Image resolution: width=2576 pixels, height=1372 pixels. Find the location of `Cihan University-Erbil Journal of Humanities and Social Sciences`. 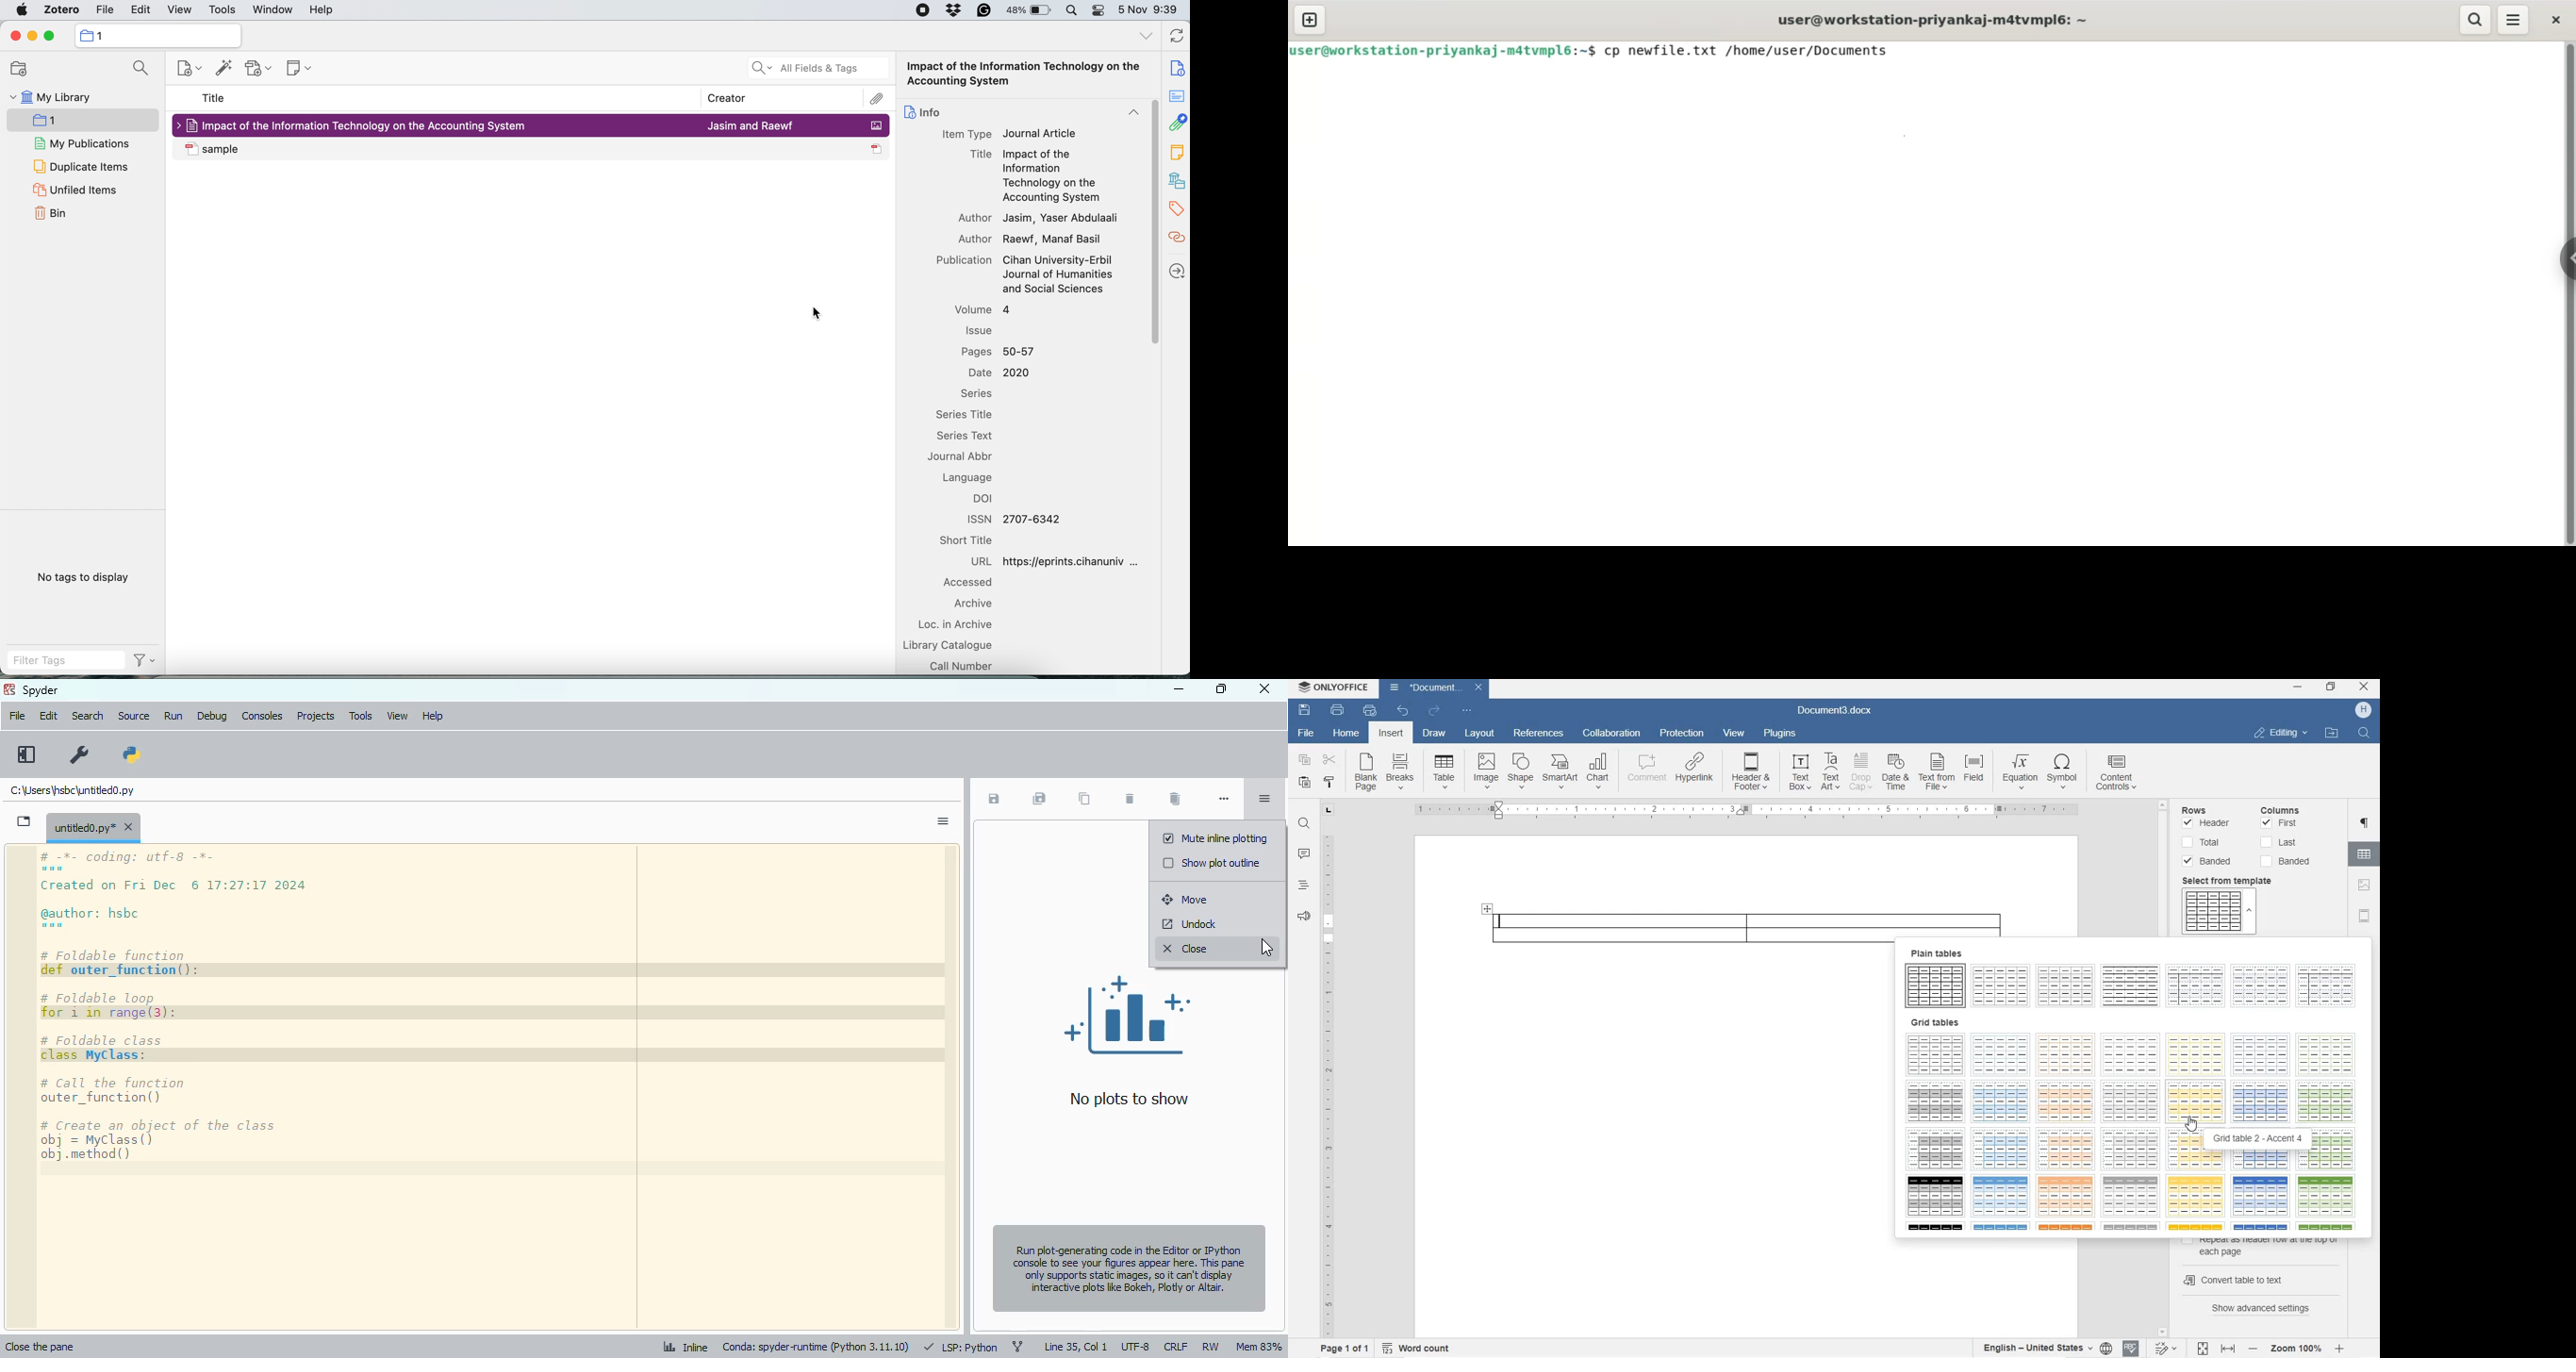

Cihan University-Erbil Journal of Humanities and Social Sciences is located at coordinates (1061, 274).